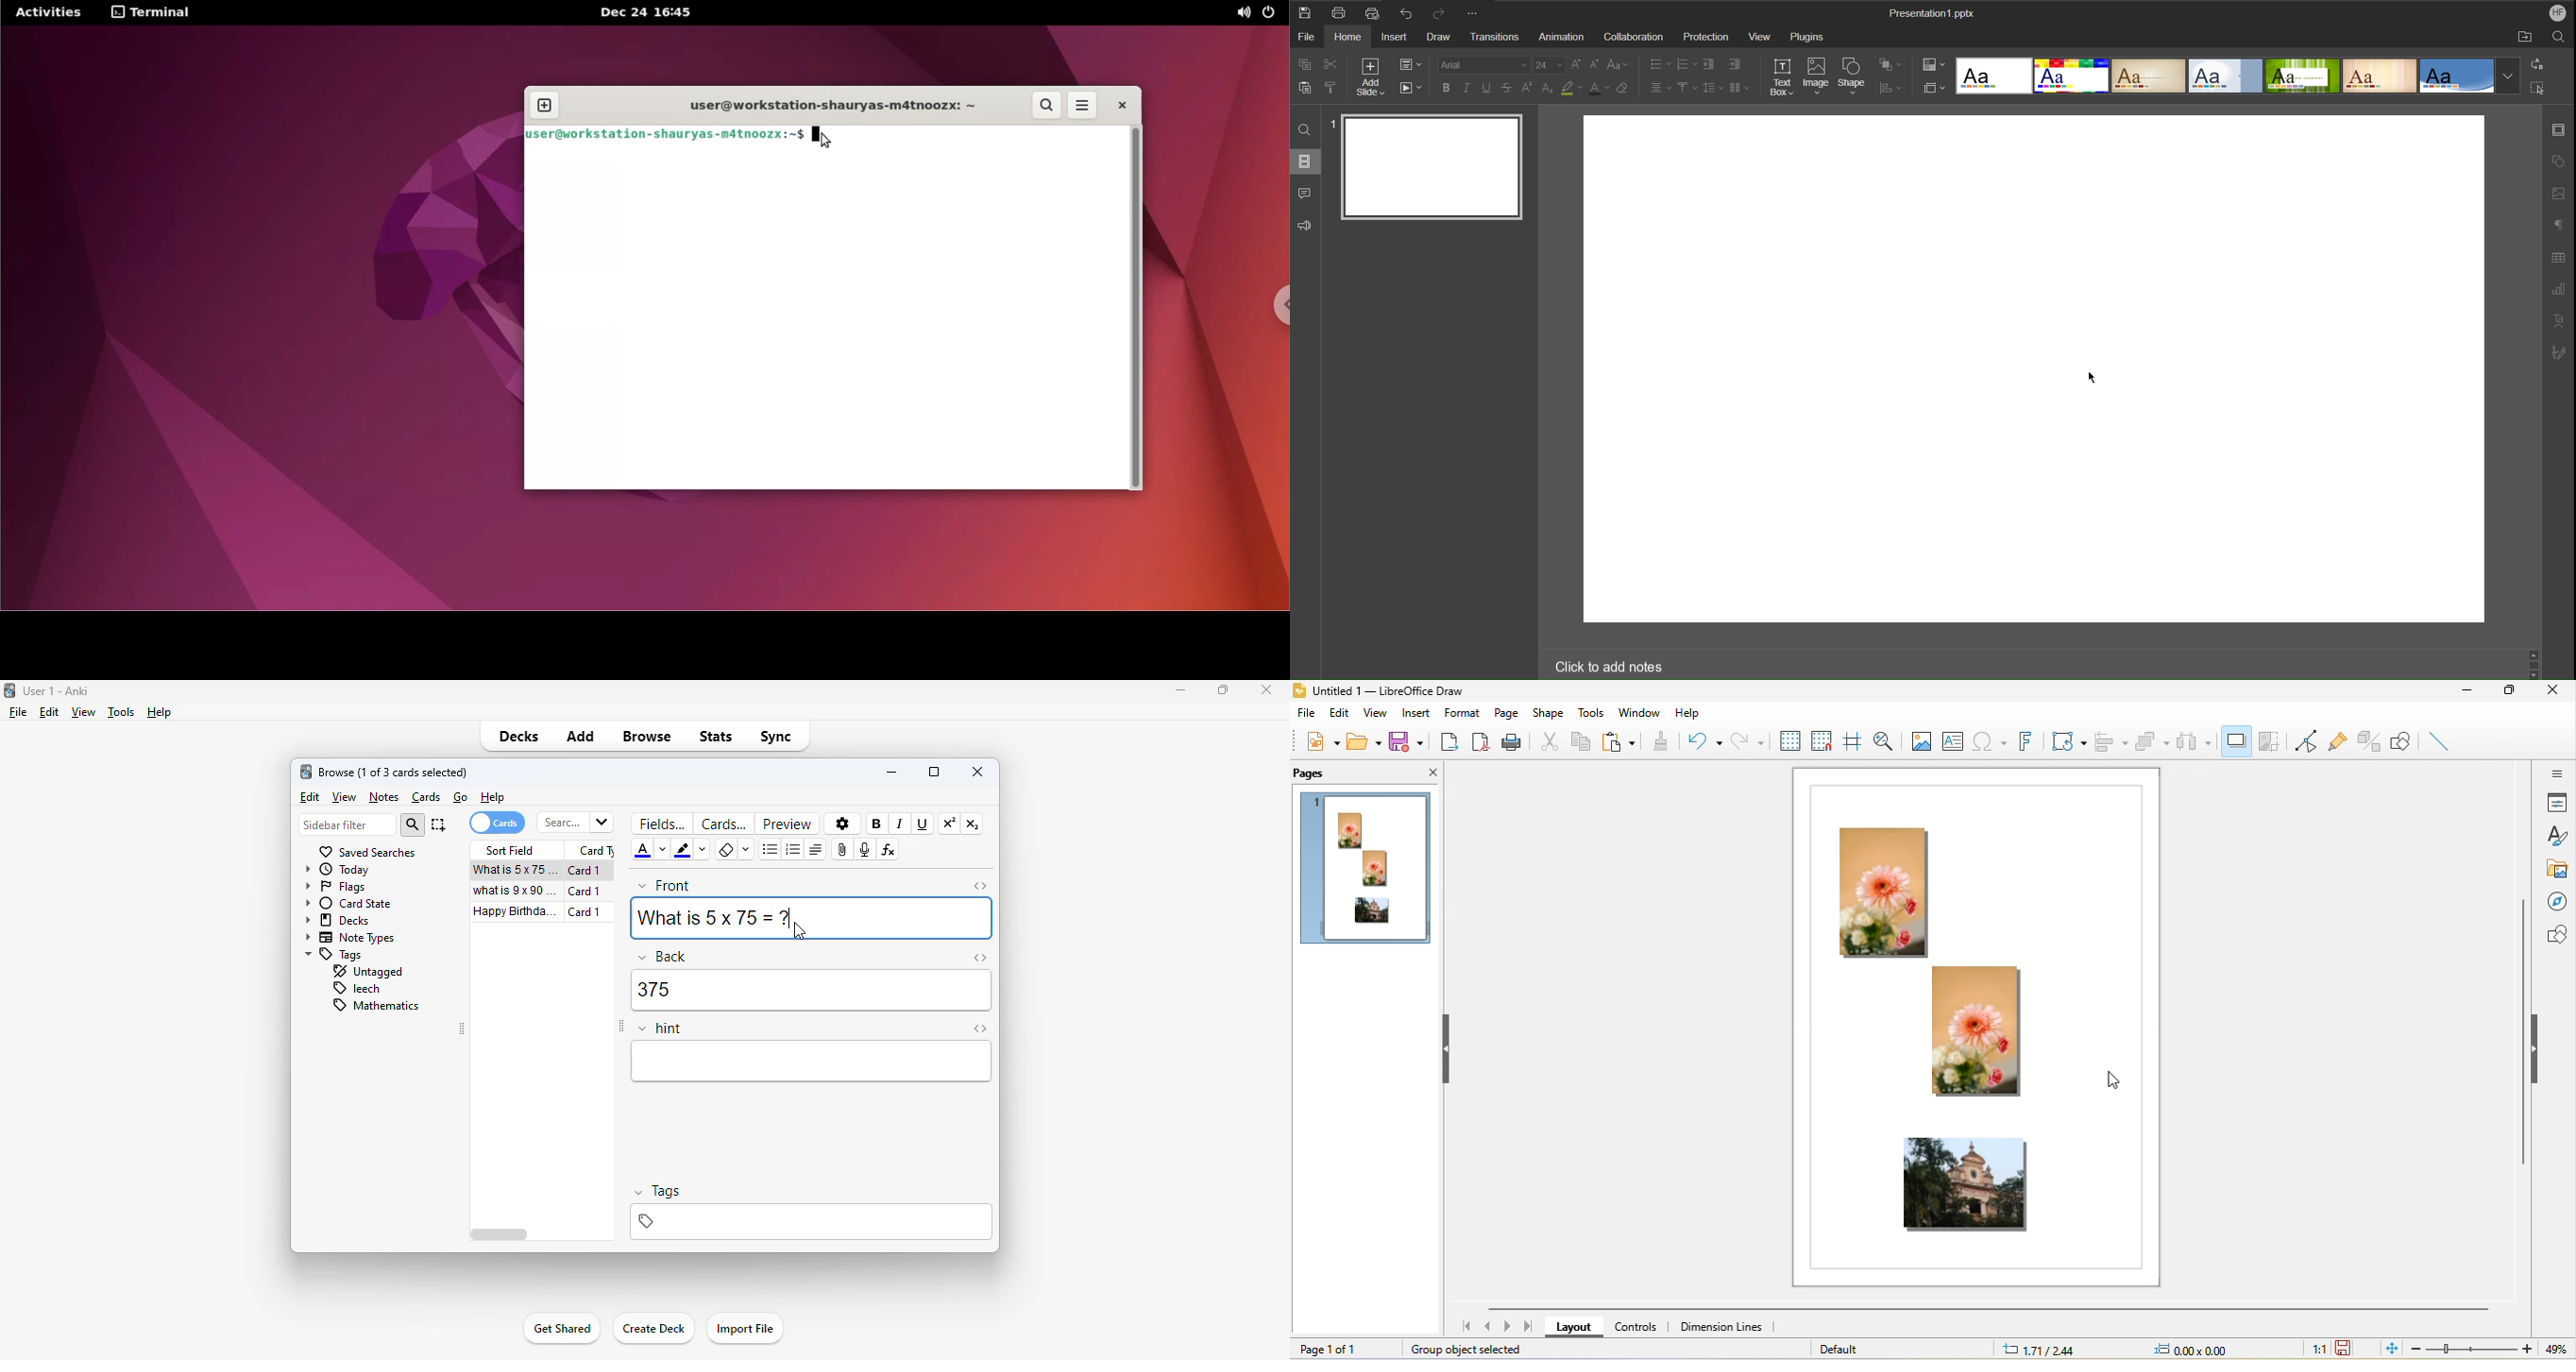 The image size is (2576, 1372). Describe the element at coordinates (1411, 89) in the screenshot. I see `Playback` at that location.